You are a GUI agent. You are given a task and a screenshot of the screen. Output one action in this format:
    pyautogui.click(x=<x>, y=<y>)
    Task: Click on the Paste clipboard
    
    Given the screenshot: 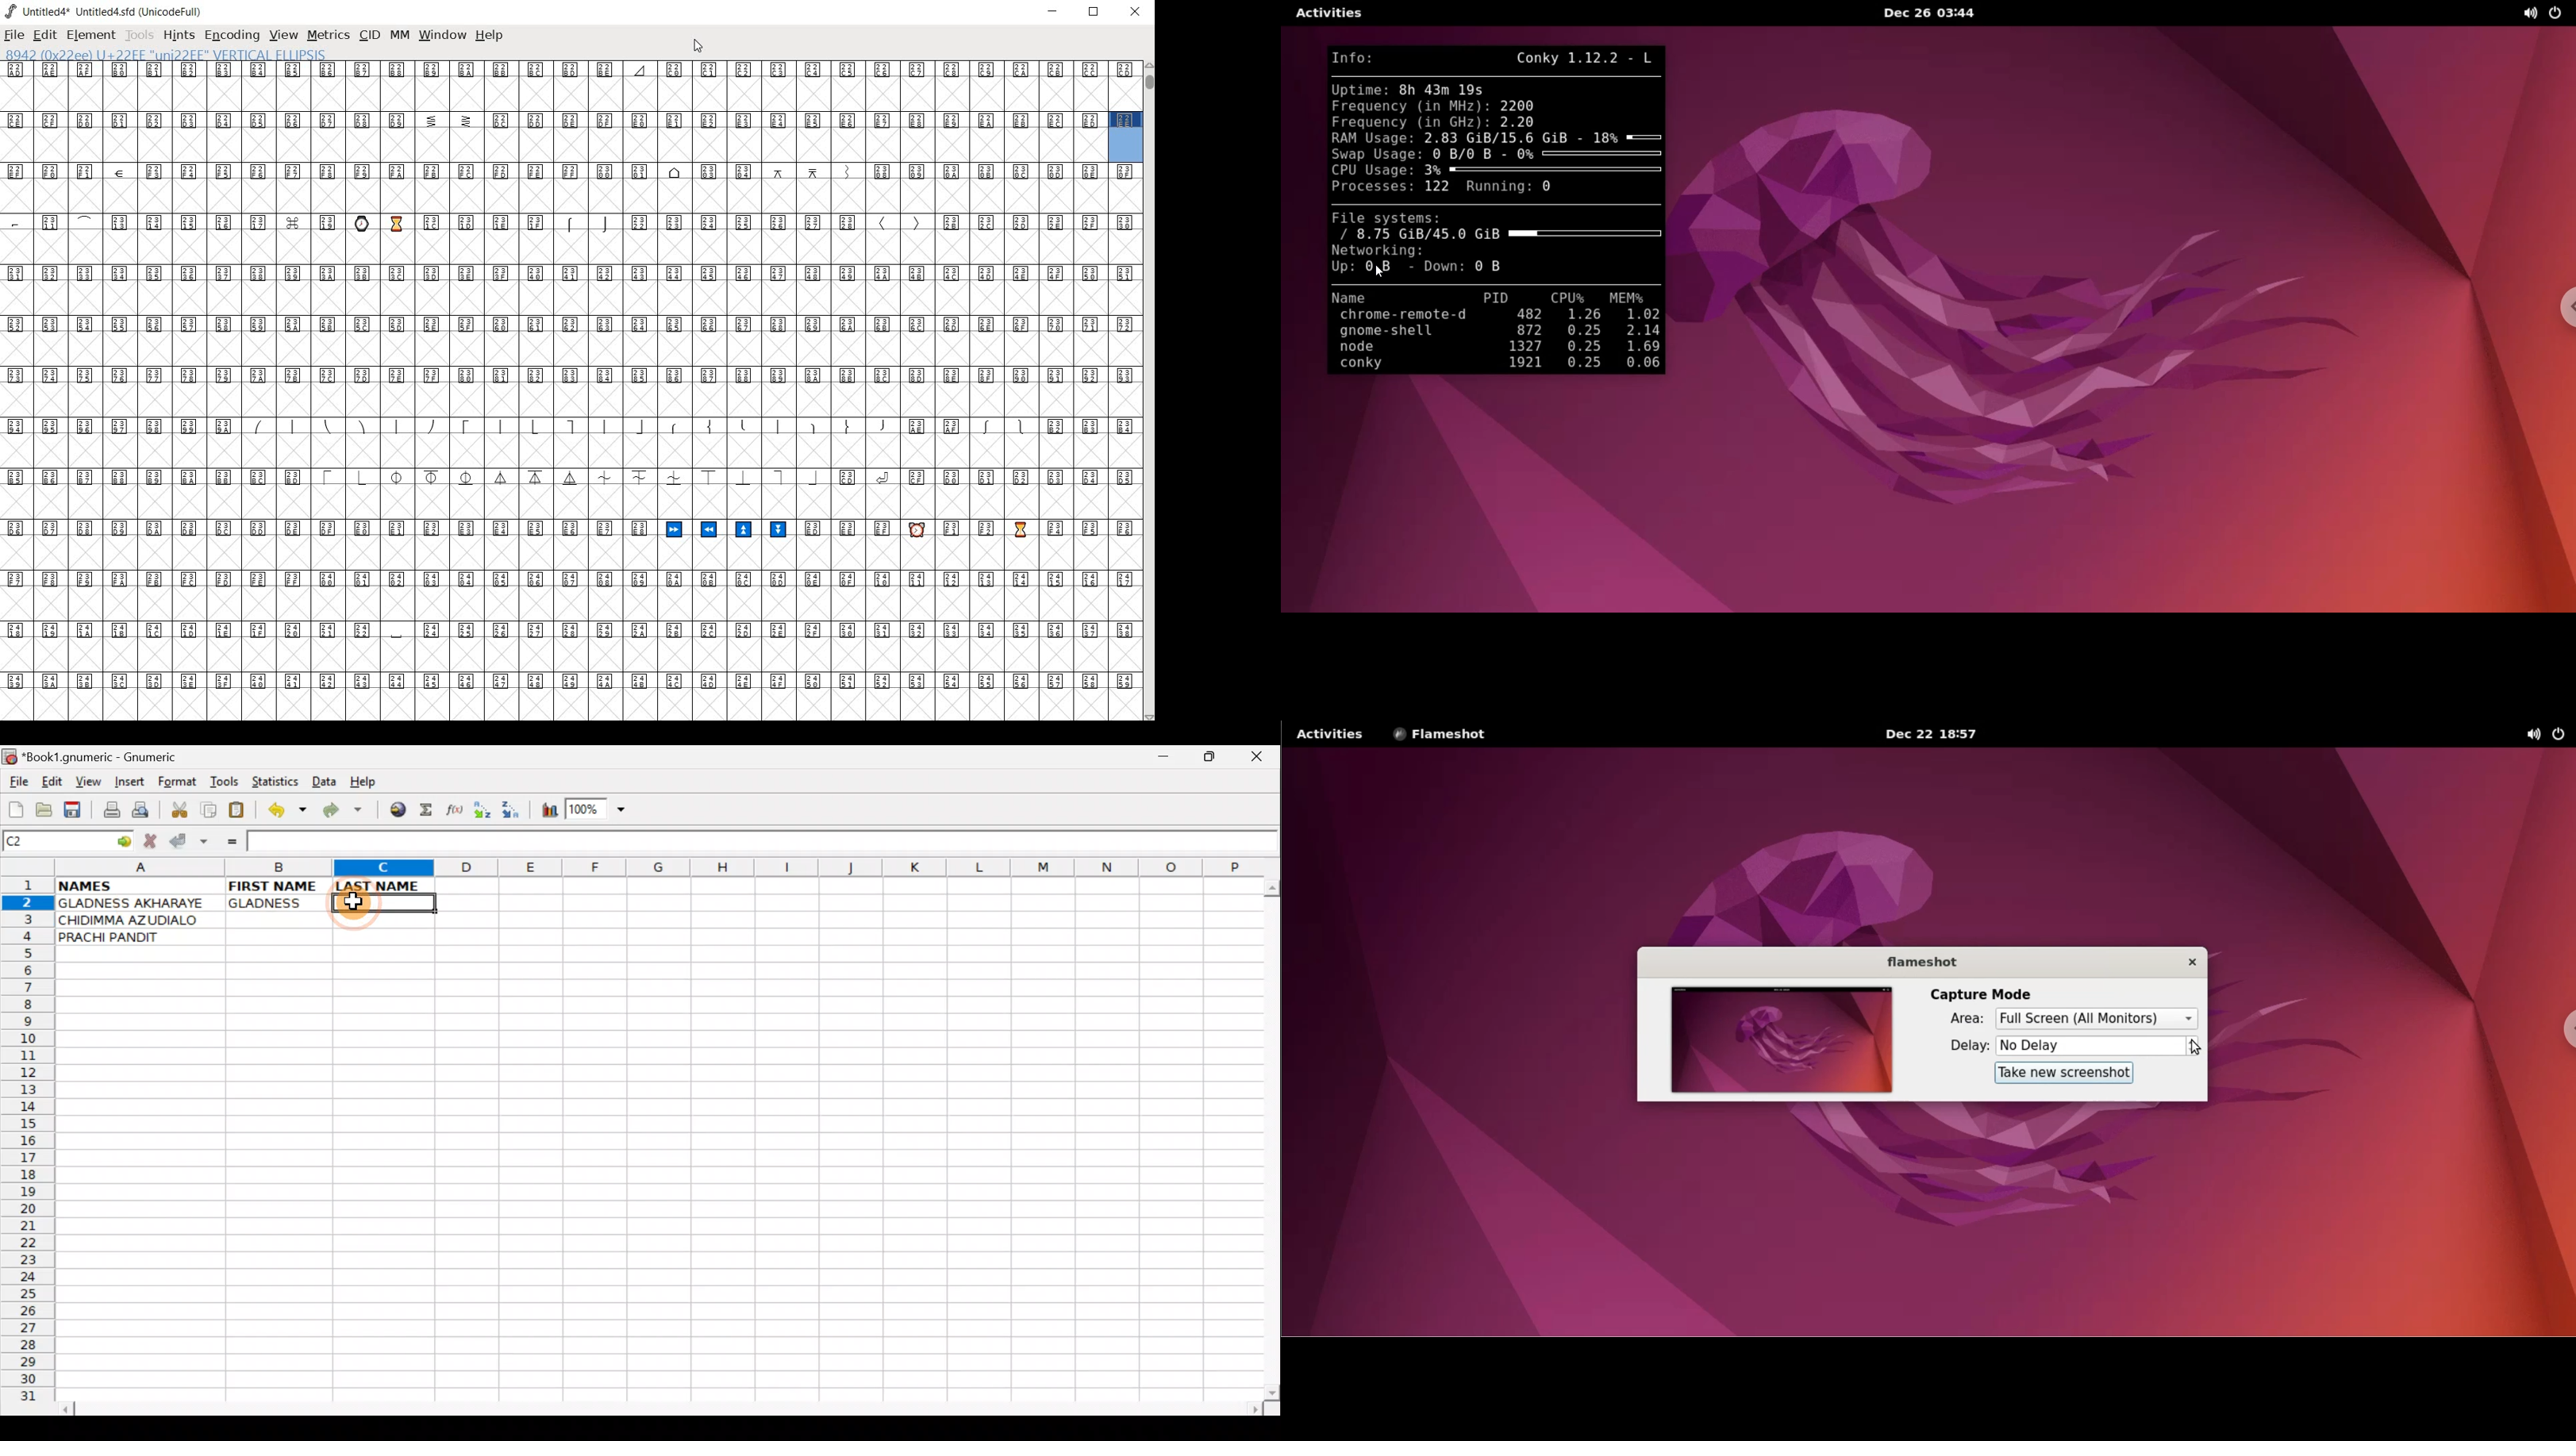 What is the action you would take?
    pyautogui.click(x=241, y=812)
    